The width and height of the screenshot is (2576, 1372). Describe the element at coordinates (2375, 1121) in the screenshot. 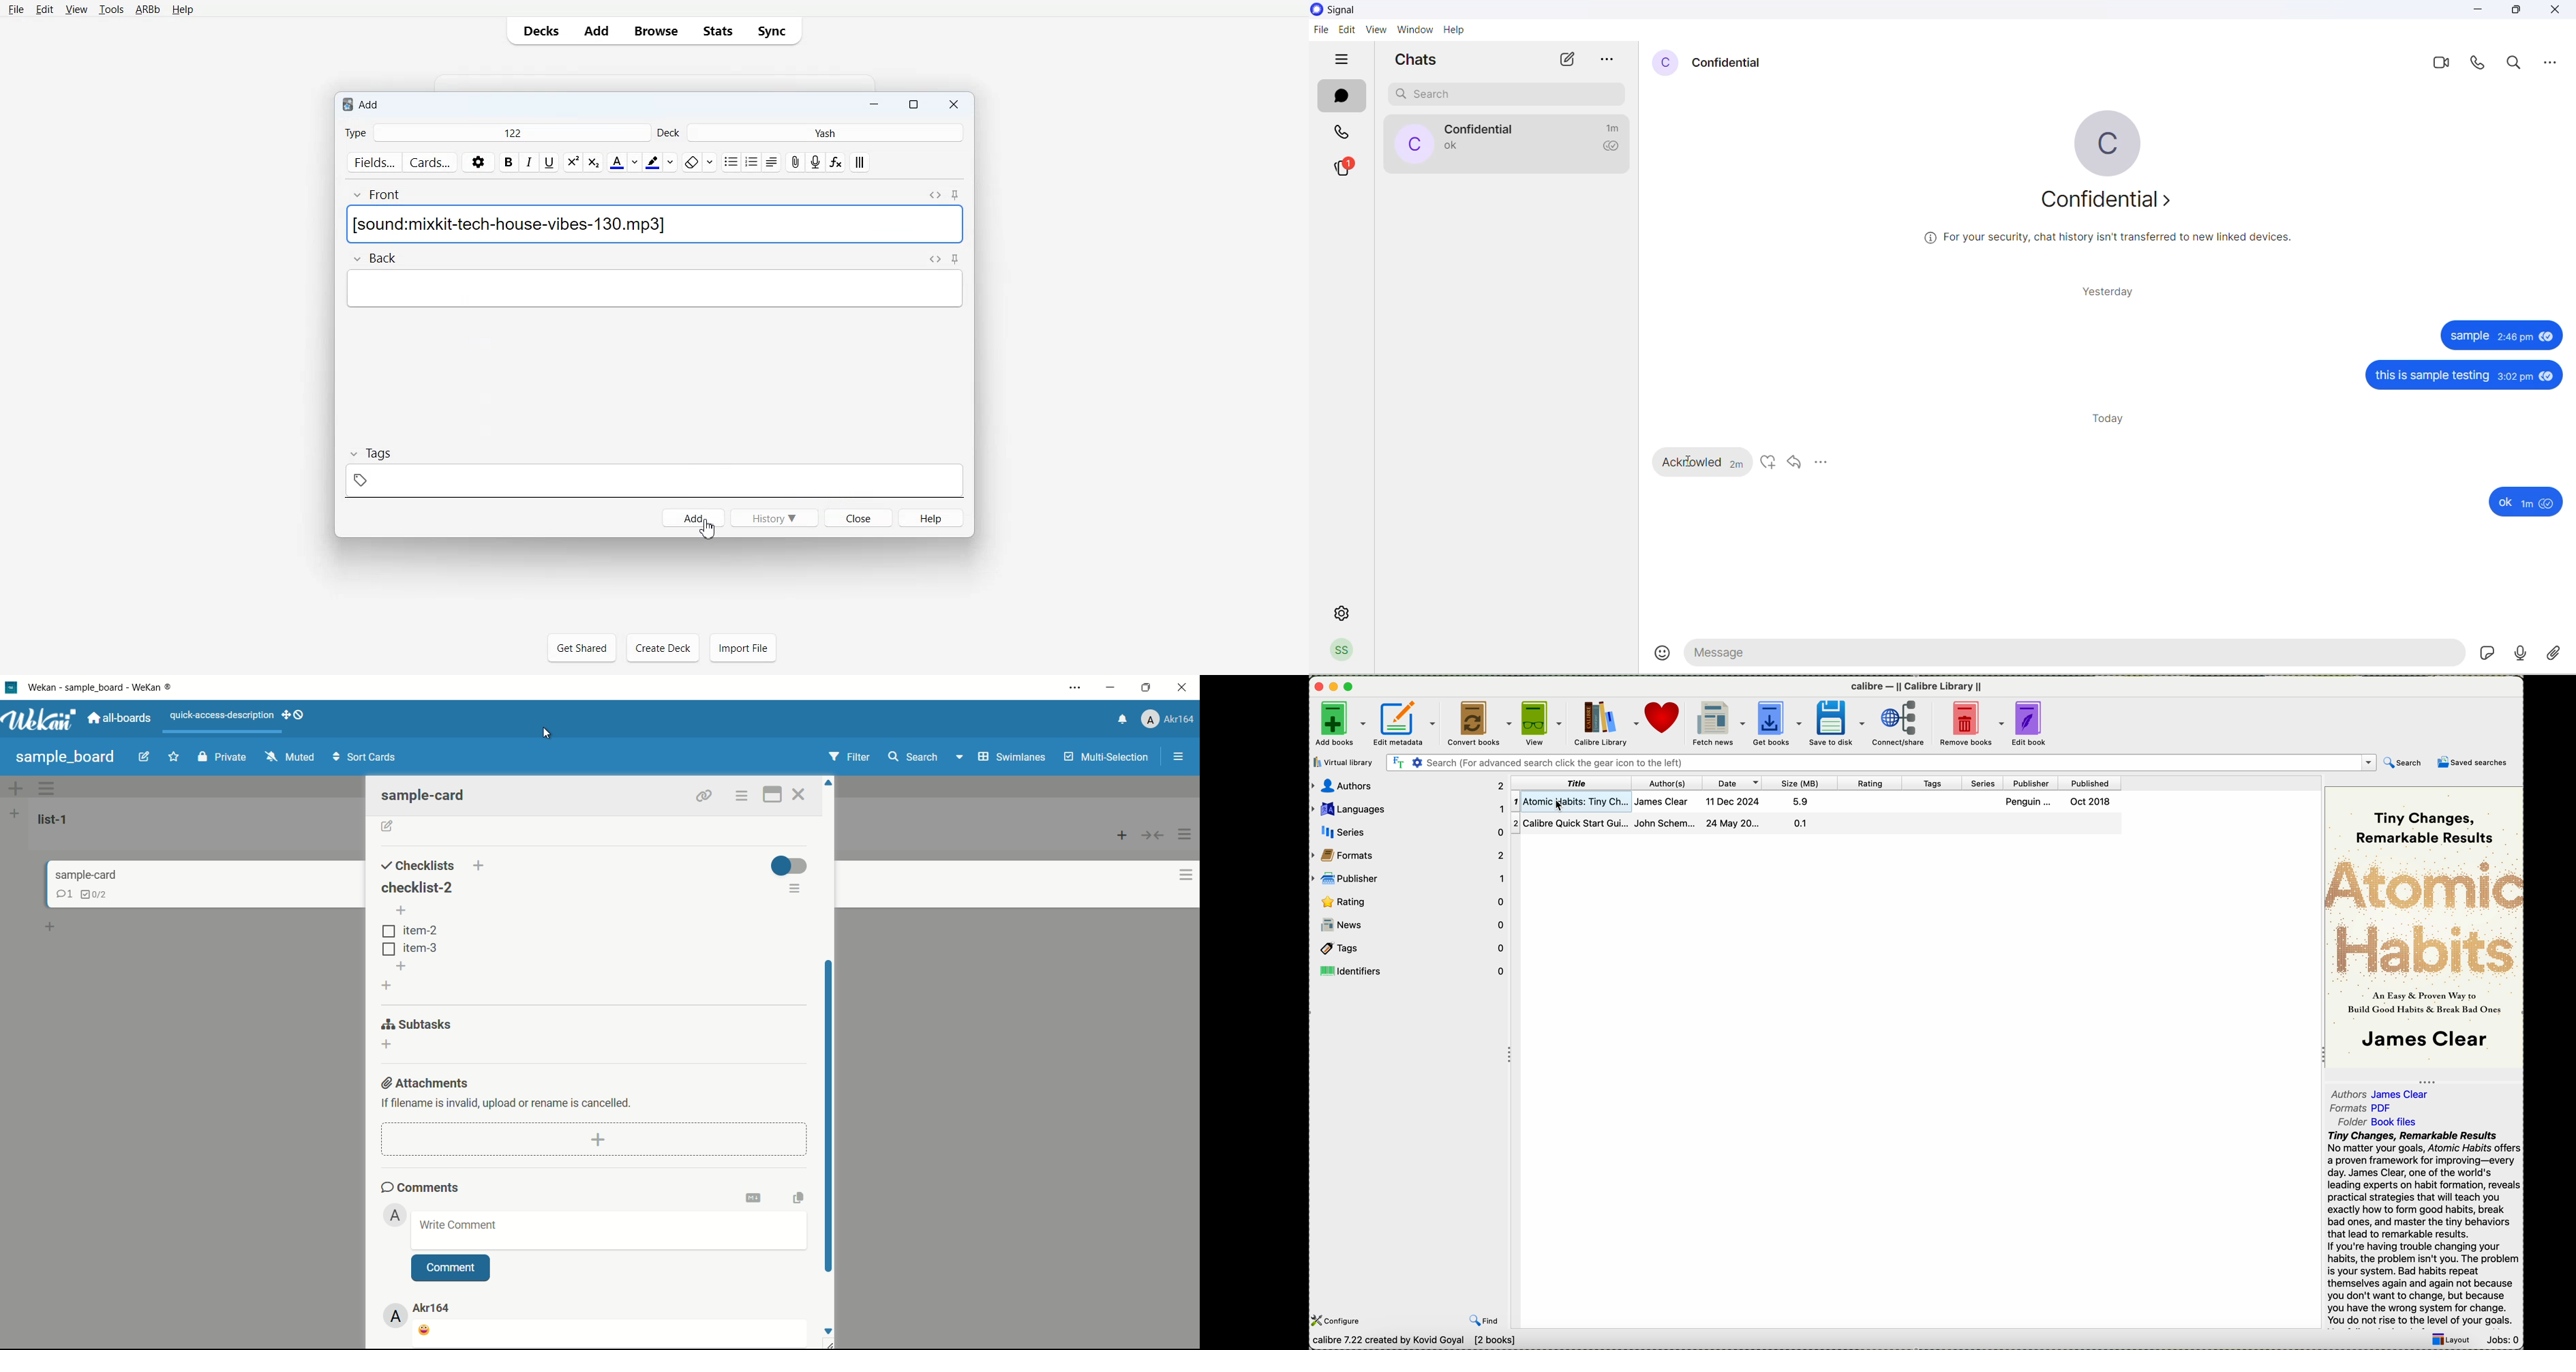

I see `folder book files` at that location.